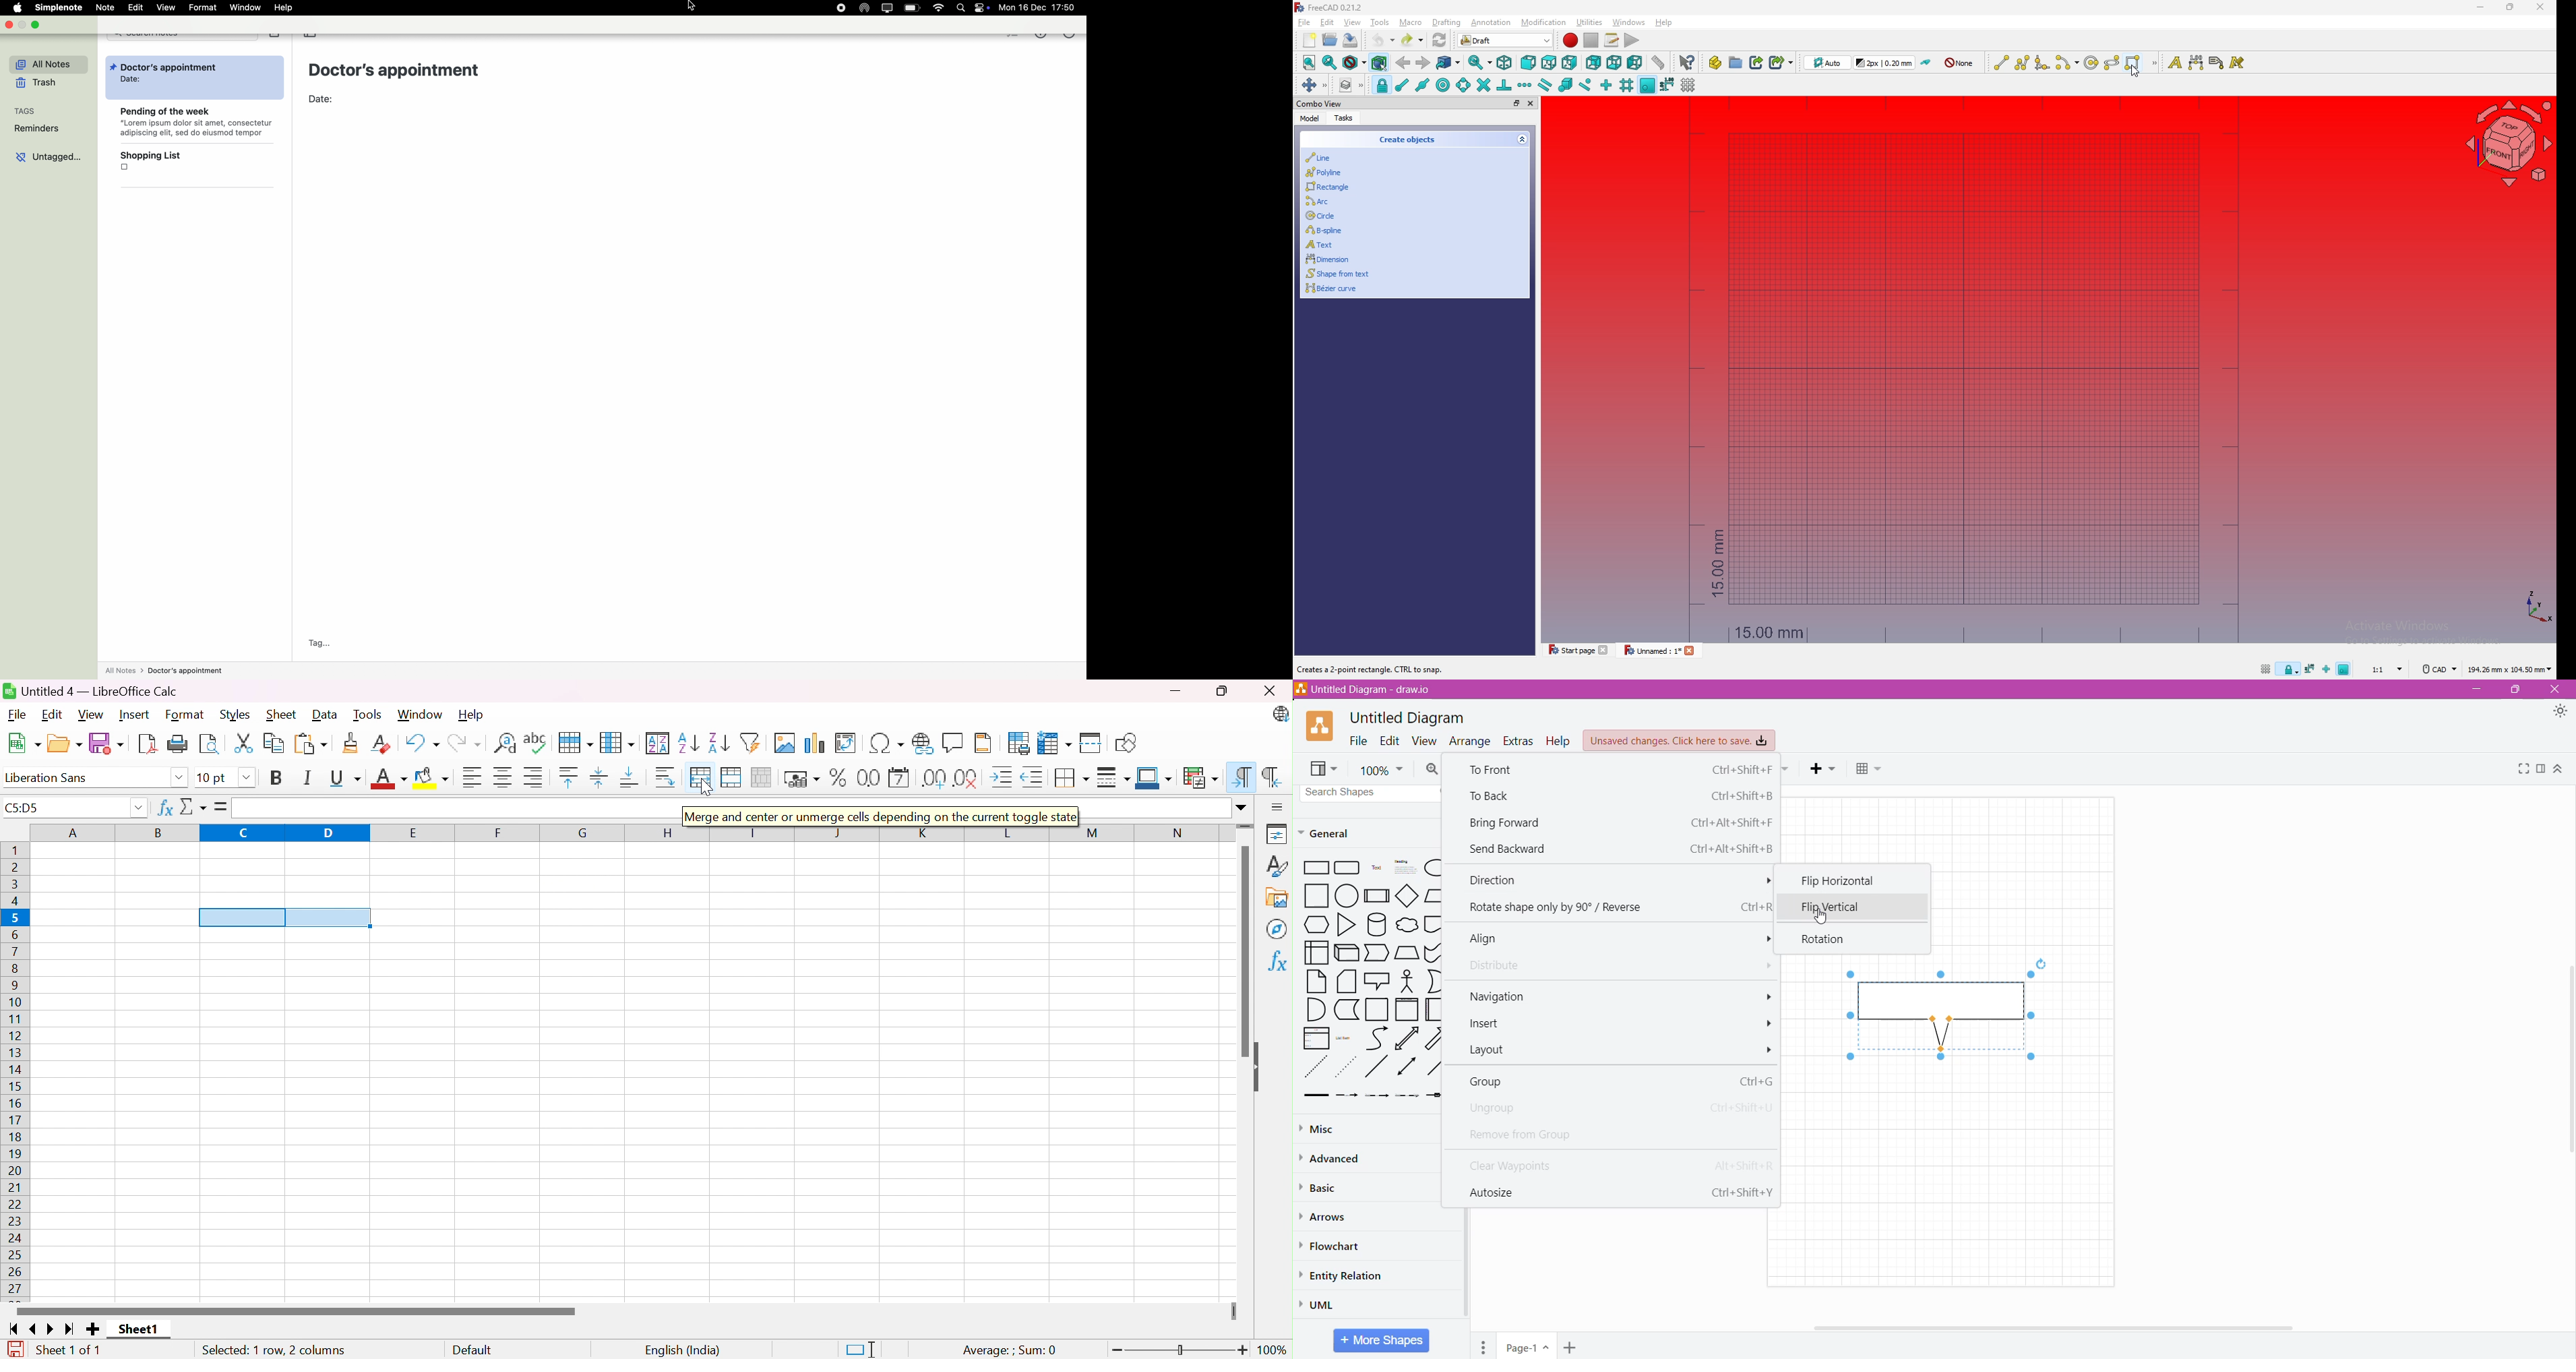 Image resolution: width=2576 pixels, height=1372 pixels. Describe the element at coordinates (1493, 1051) in the screenshot. I see `Layout` at that location.